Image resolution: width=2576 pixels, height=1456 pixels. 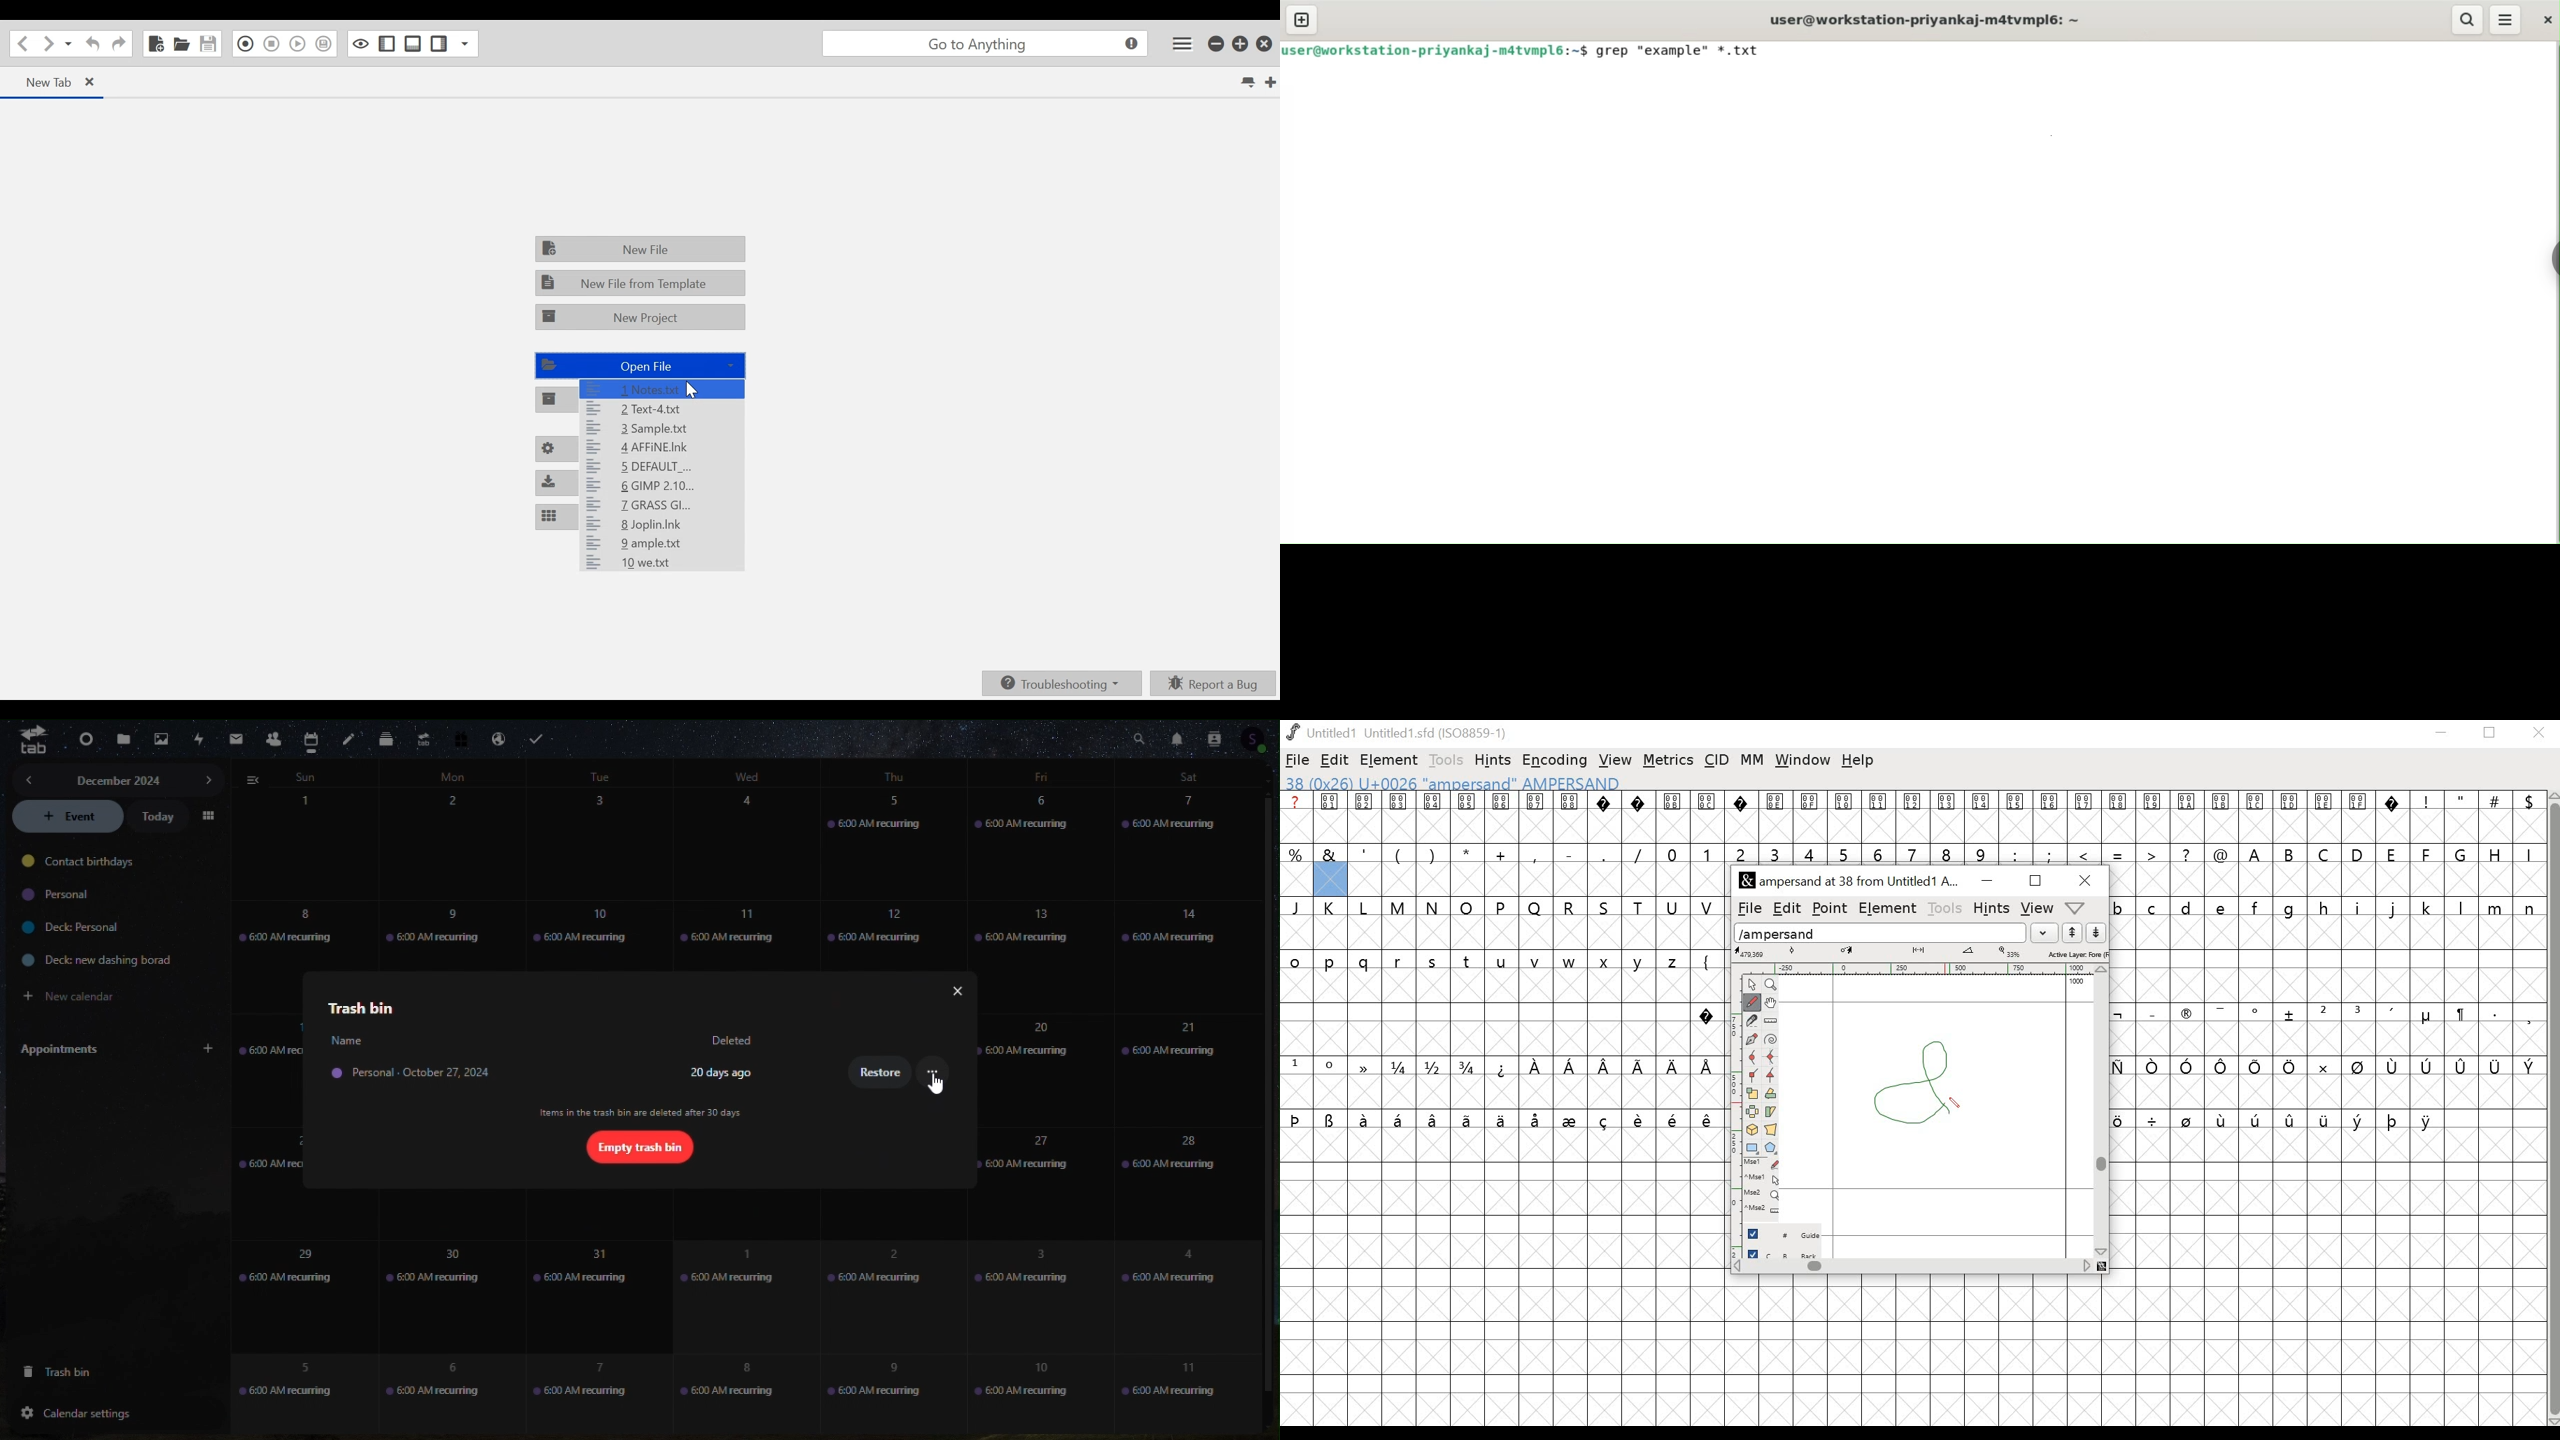 I want to click on 20 days ago, so click(x=723, y=1072).